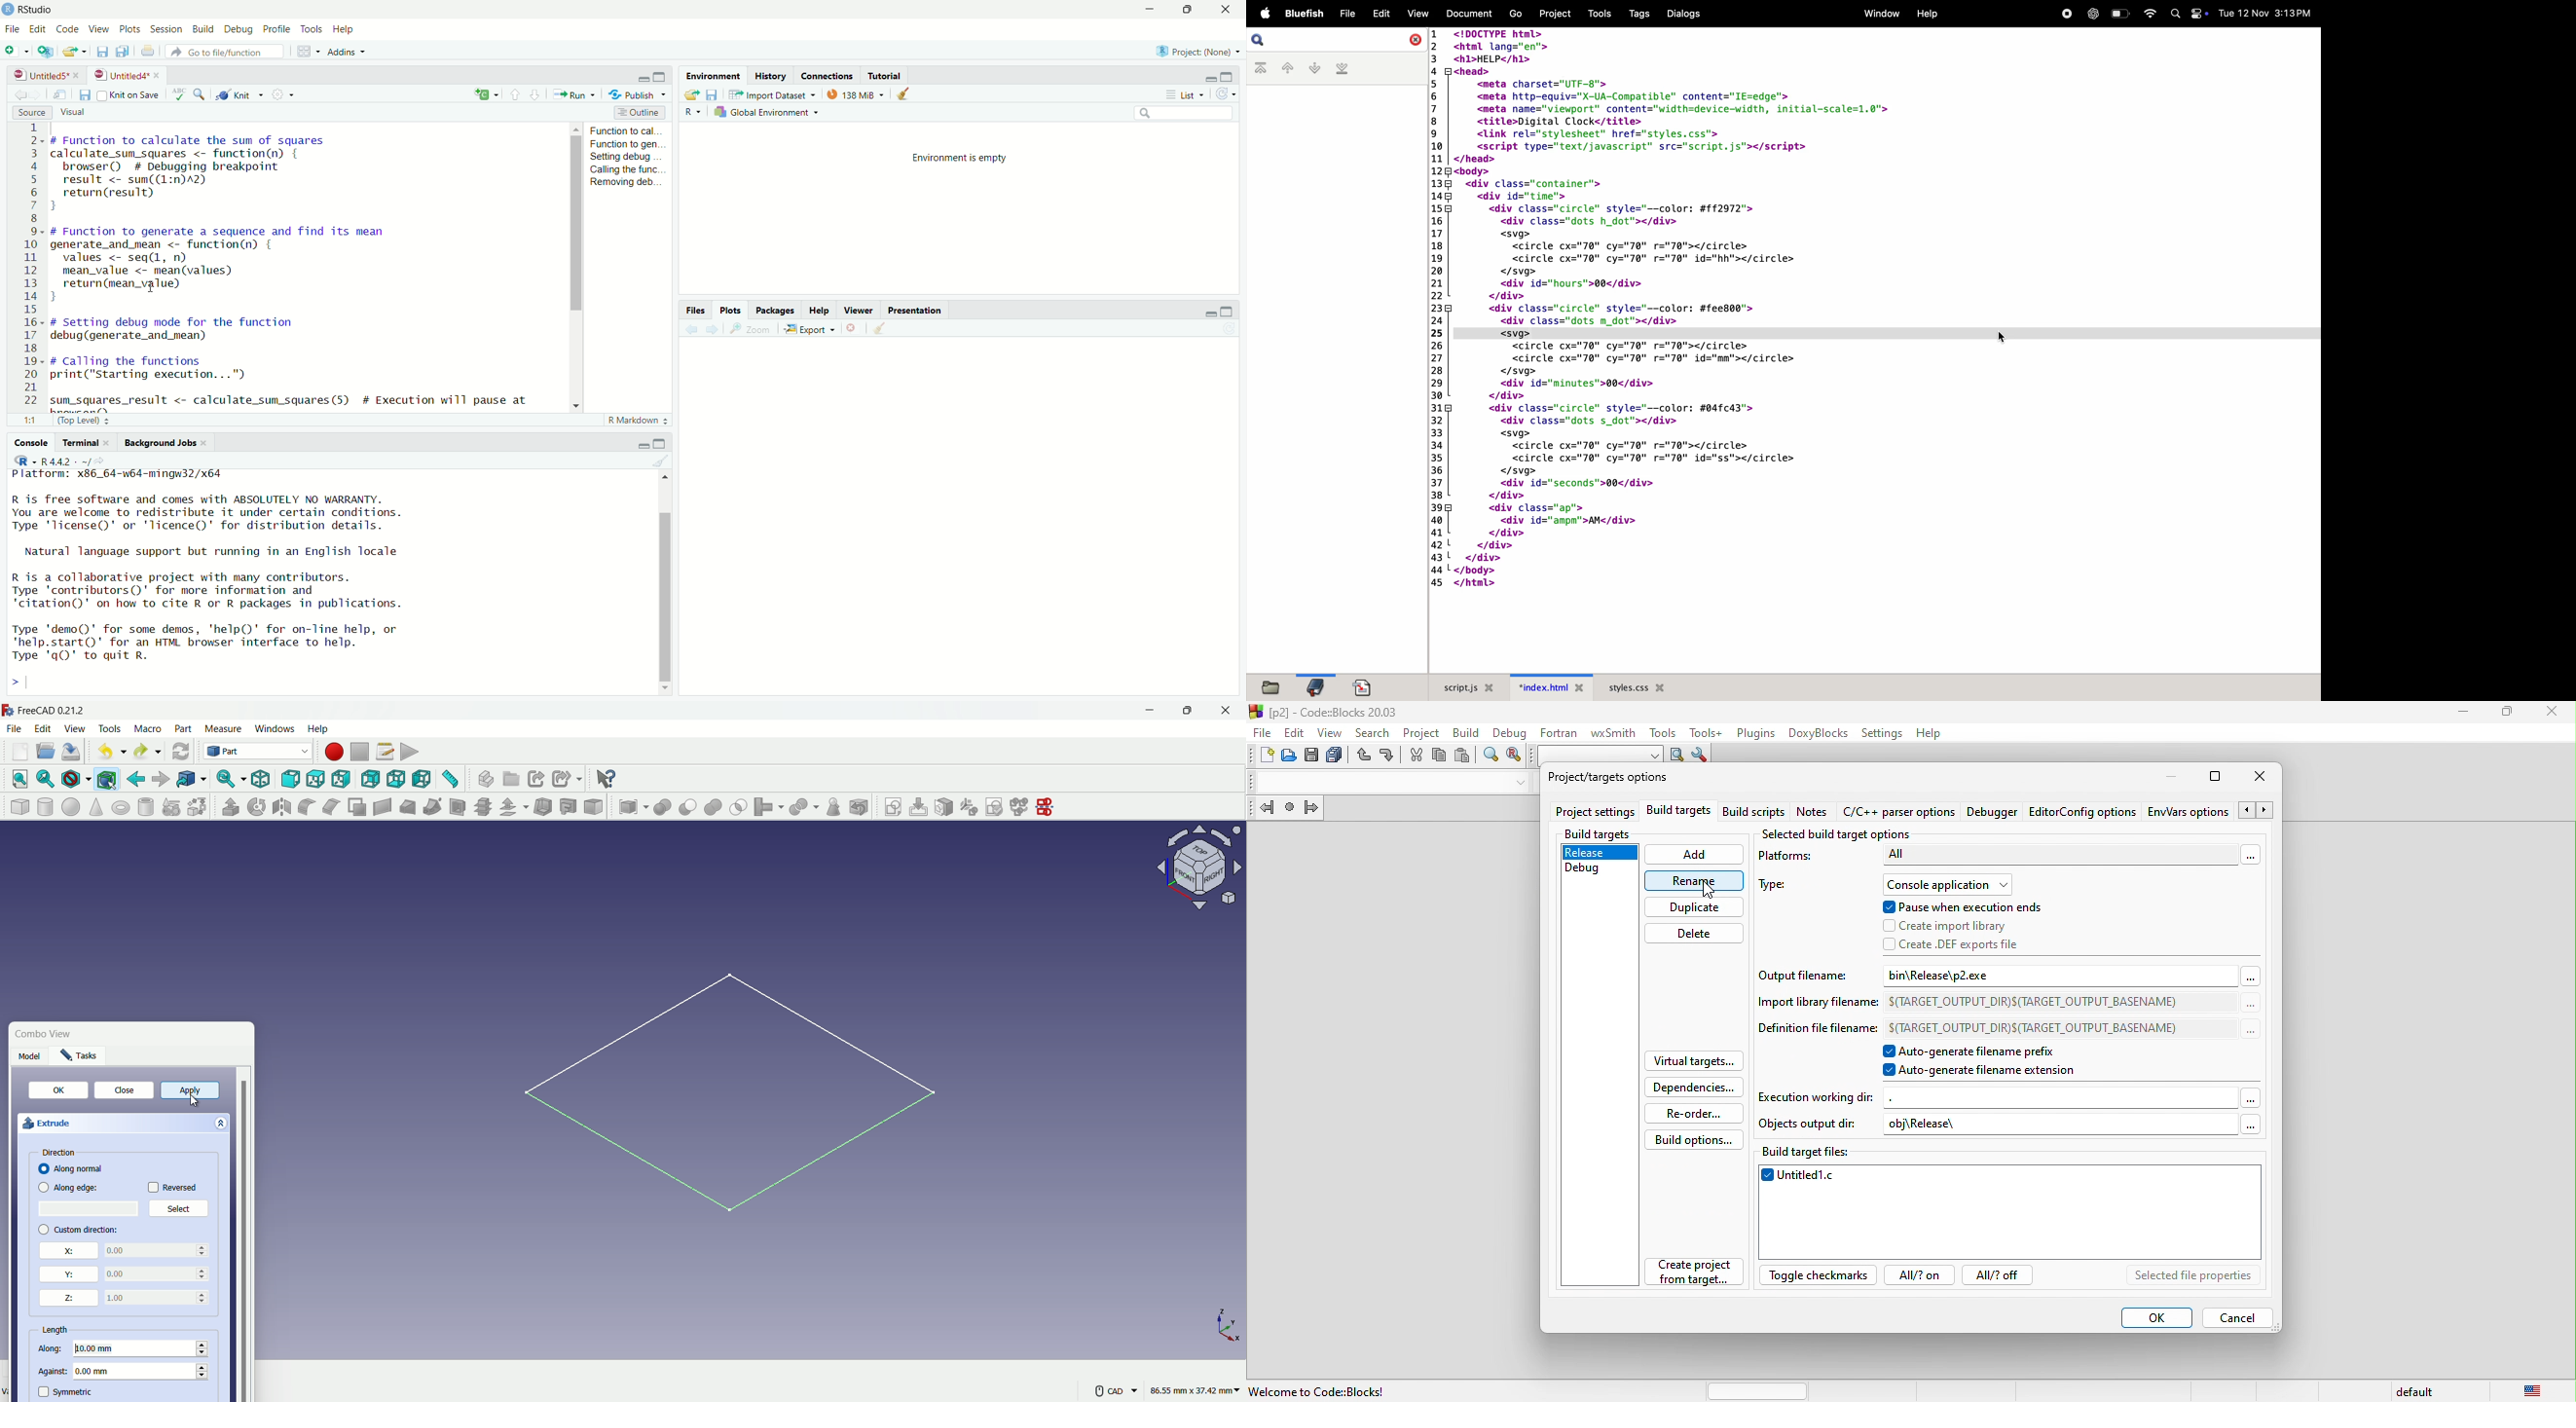  What do you see at coordinates (665, 480) in the screenshot?
I see `move up` at bounding box center [665, 480].